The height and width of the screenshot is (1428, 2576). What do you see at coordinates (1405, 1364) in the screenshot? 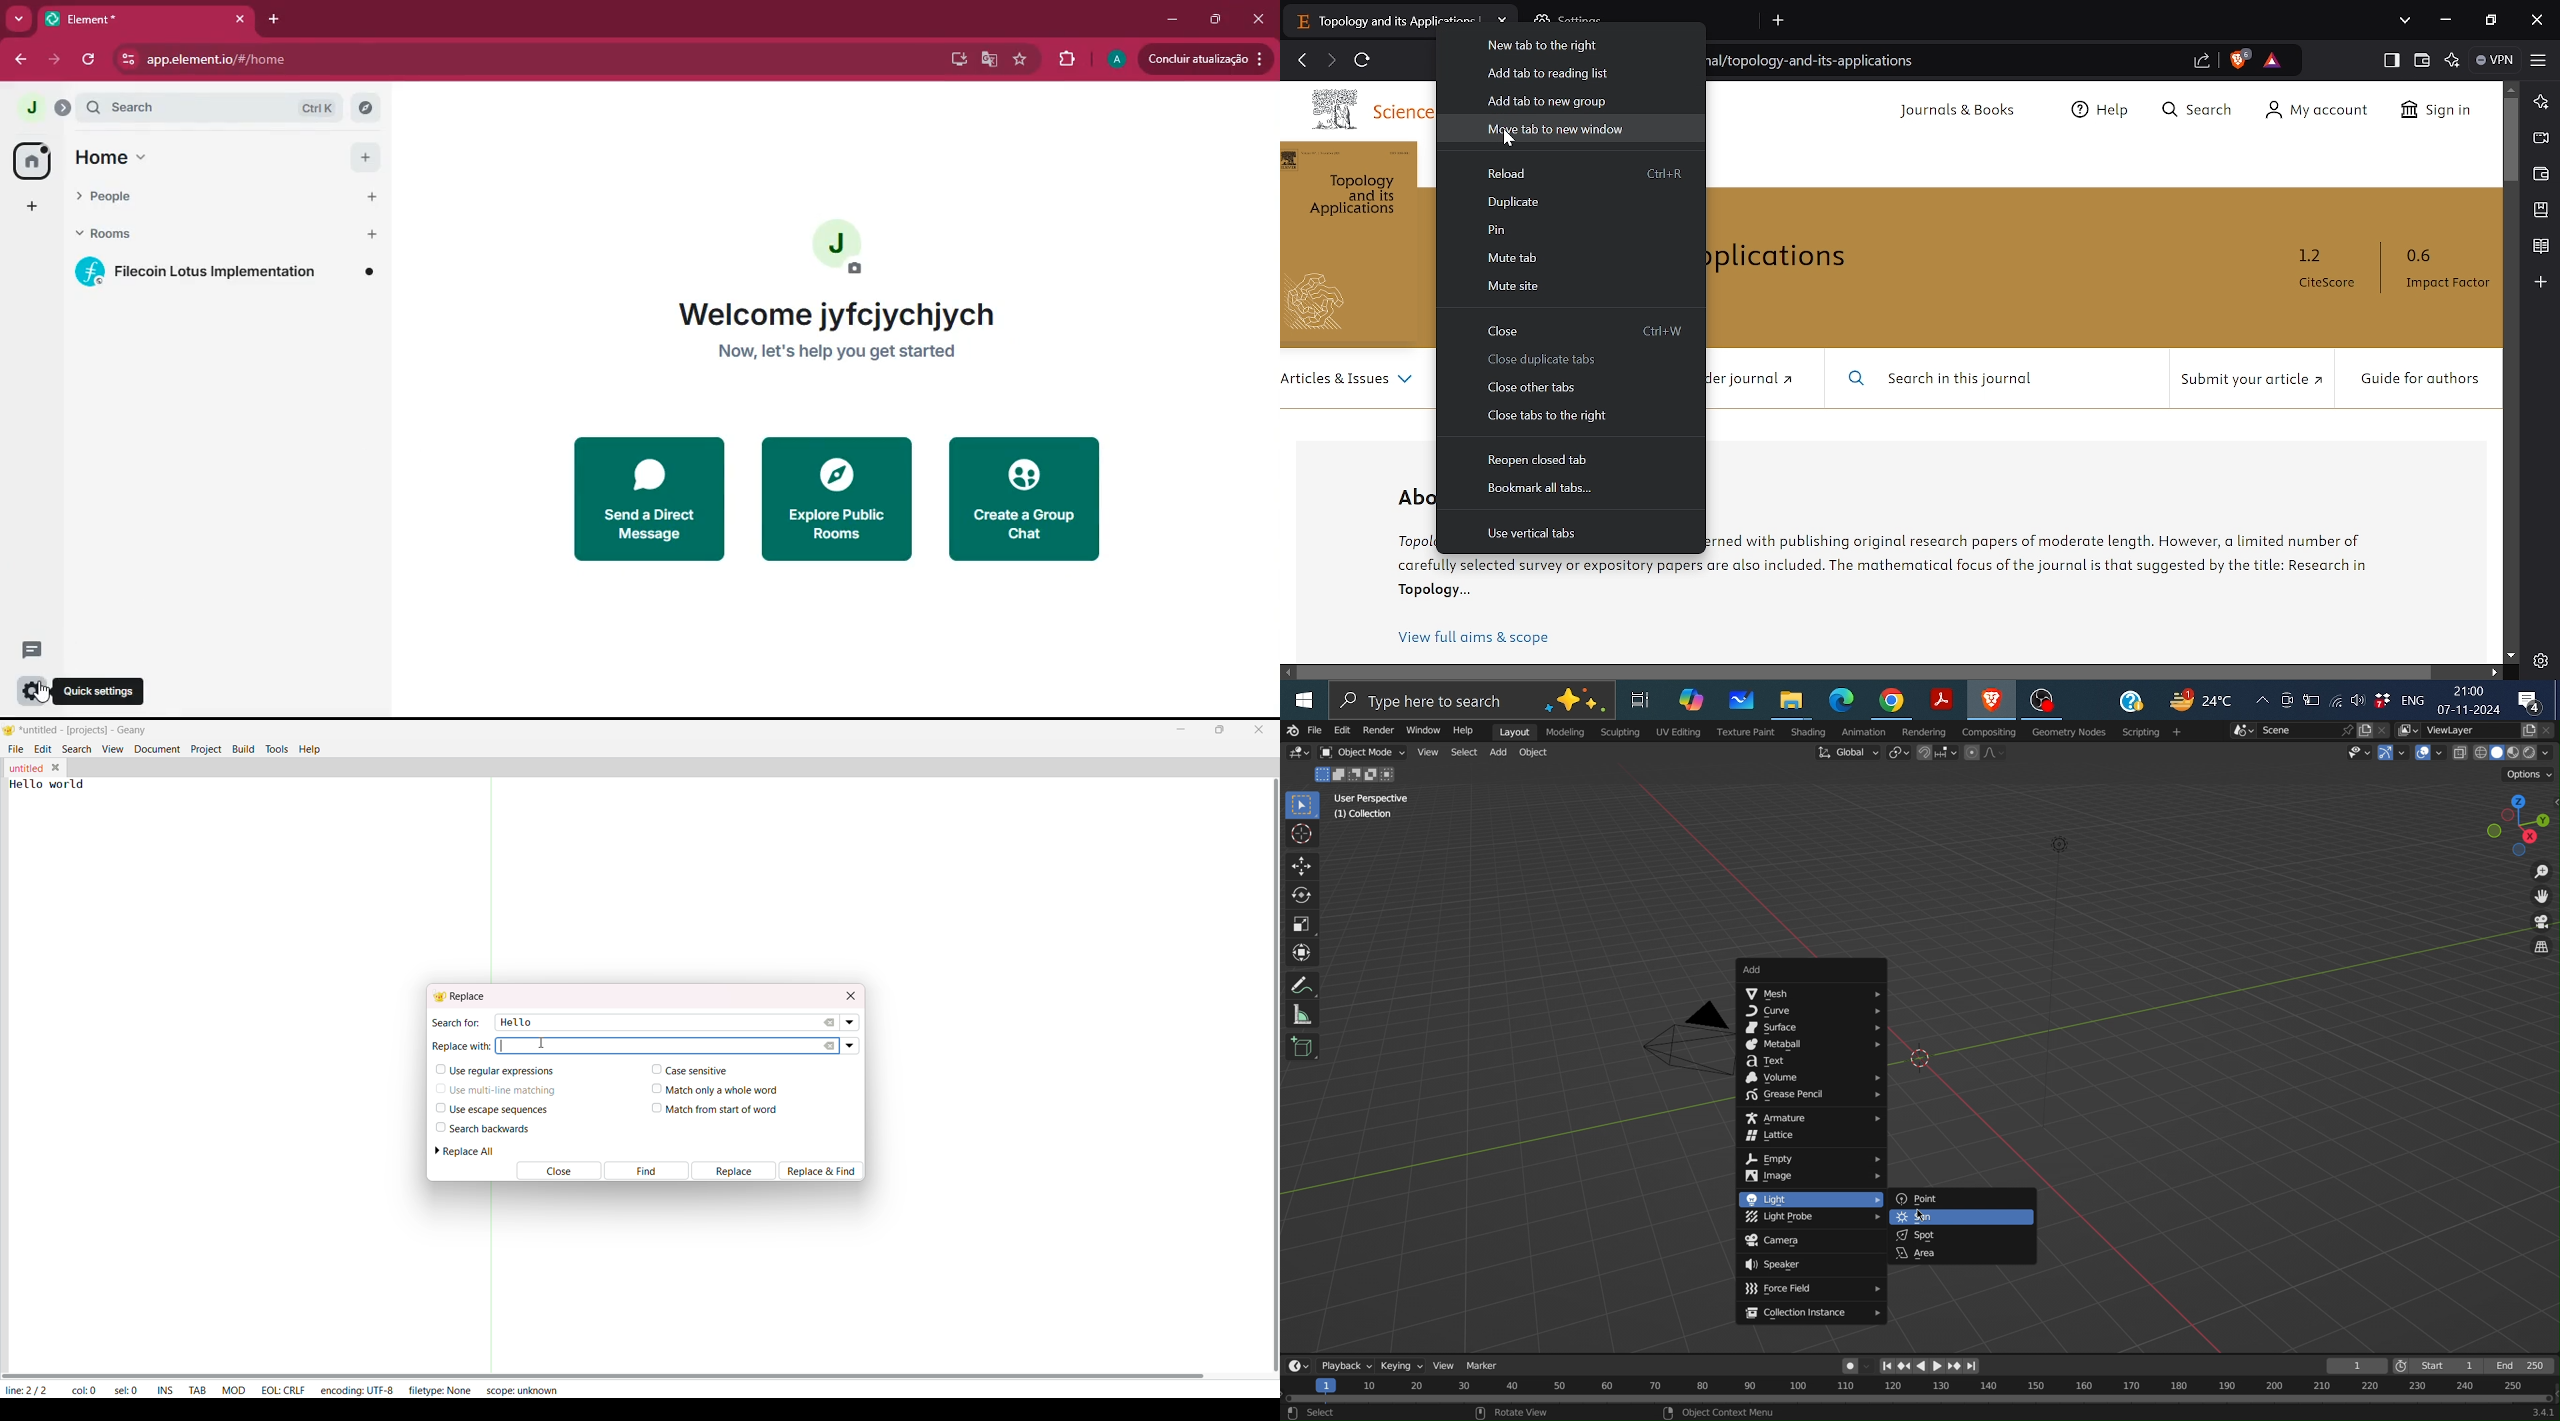
I see `Keying` at bounding box center [1405, 1364].